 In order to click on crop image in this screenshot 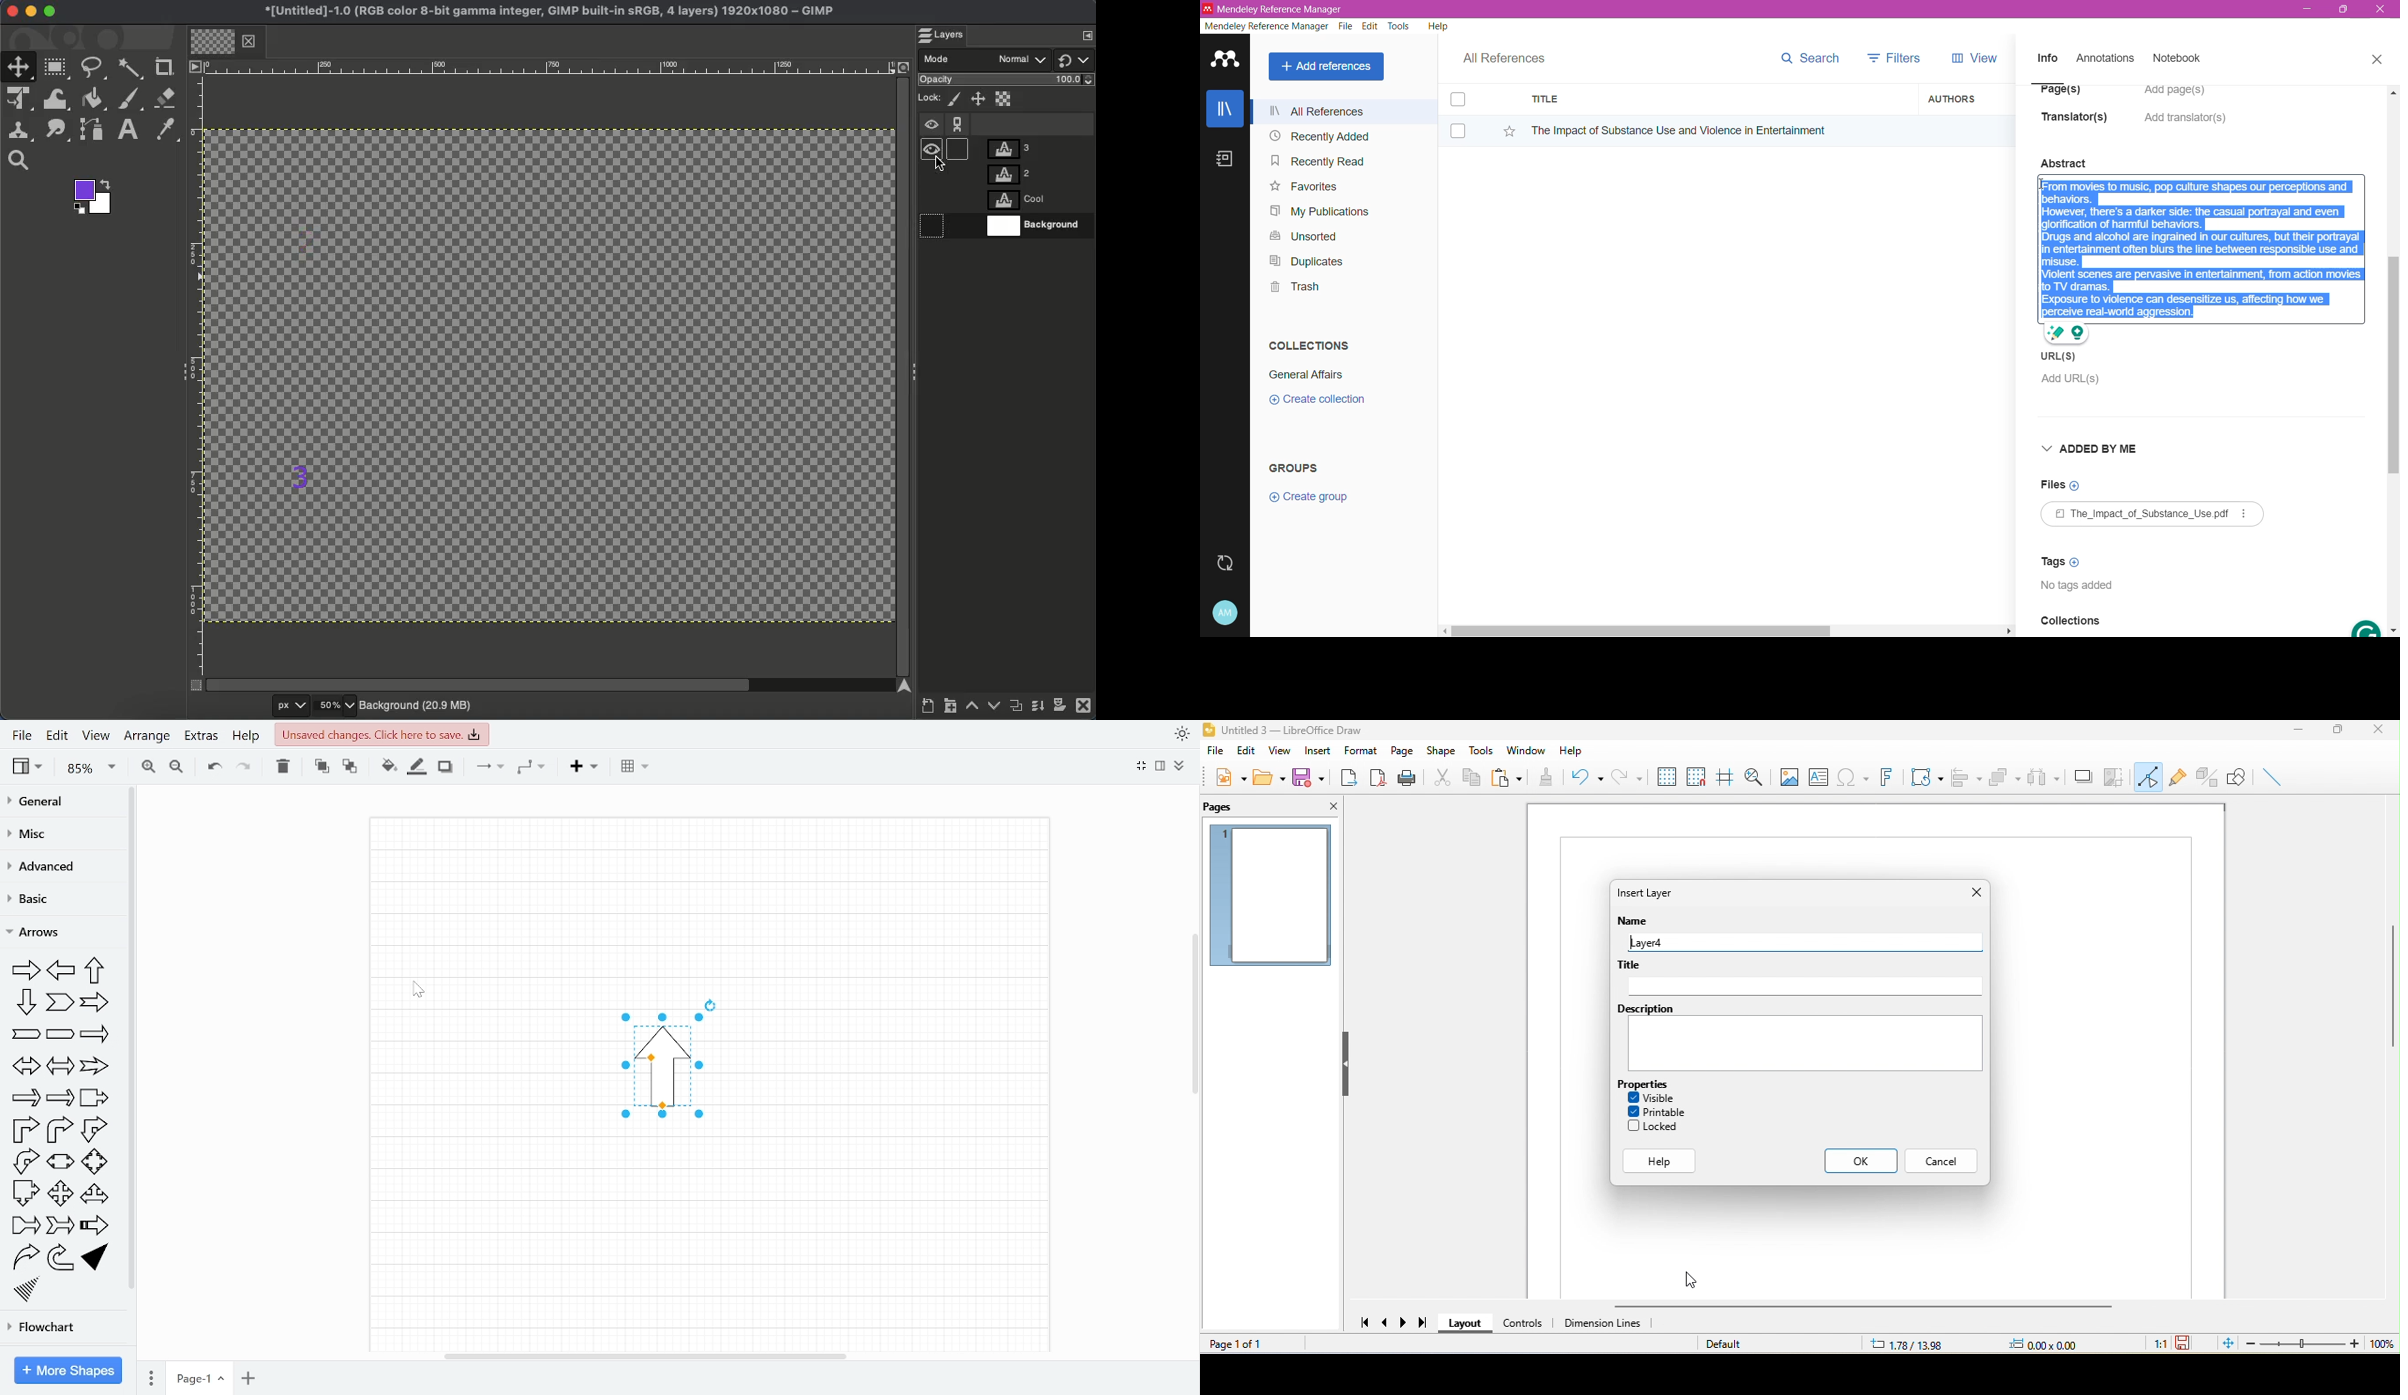, I will do `click(2115, 776)`.